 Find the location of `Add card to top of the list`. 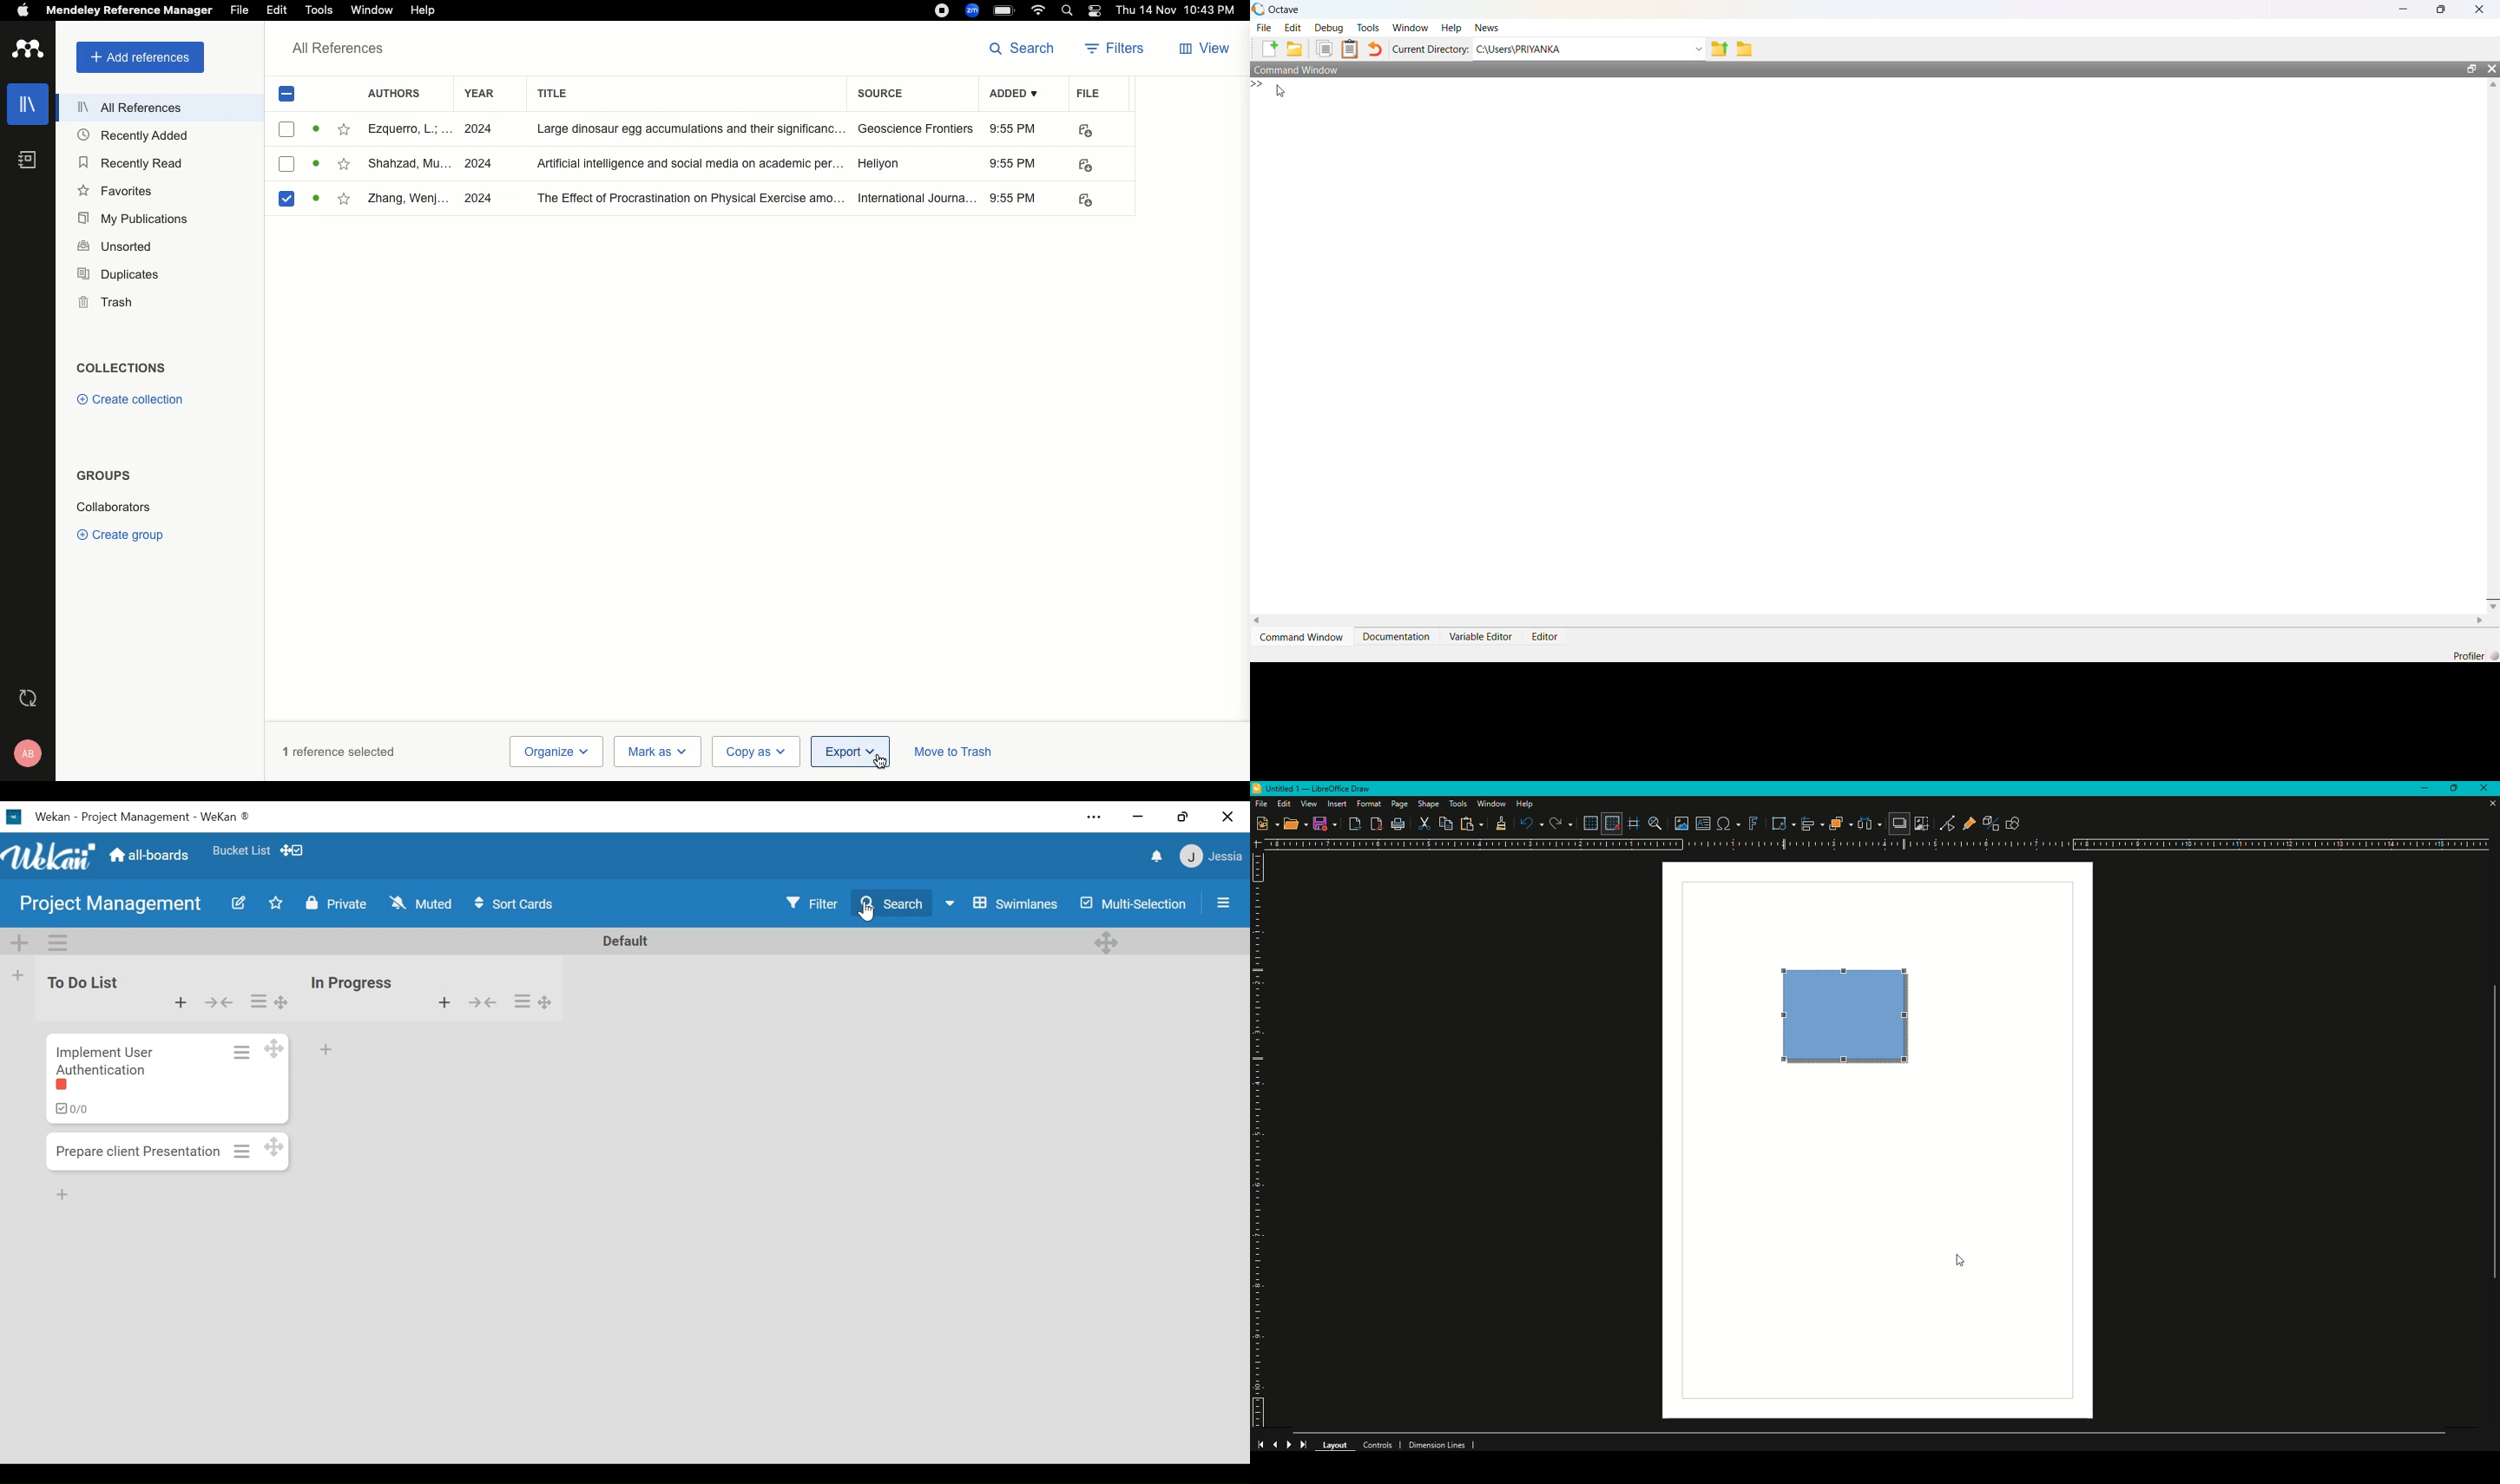

Add card to top of the list is located at coordinates (446, 1005).